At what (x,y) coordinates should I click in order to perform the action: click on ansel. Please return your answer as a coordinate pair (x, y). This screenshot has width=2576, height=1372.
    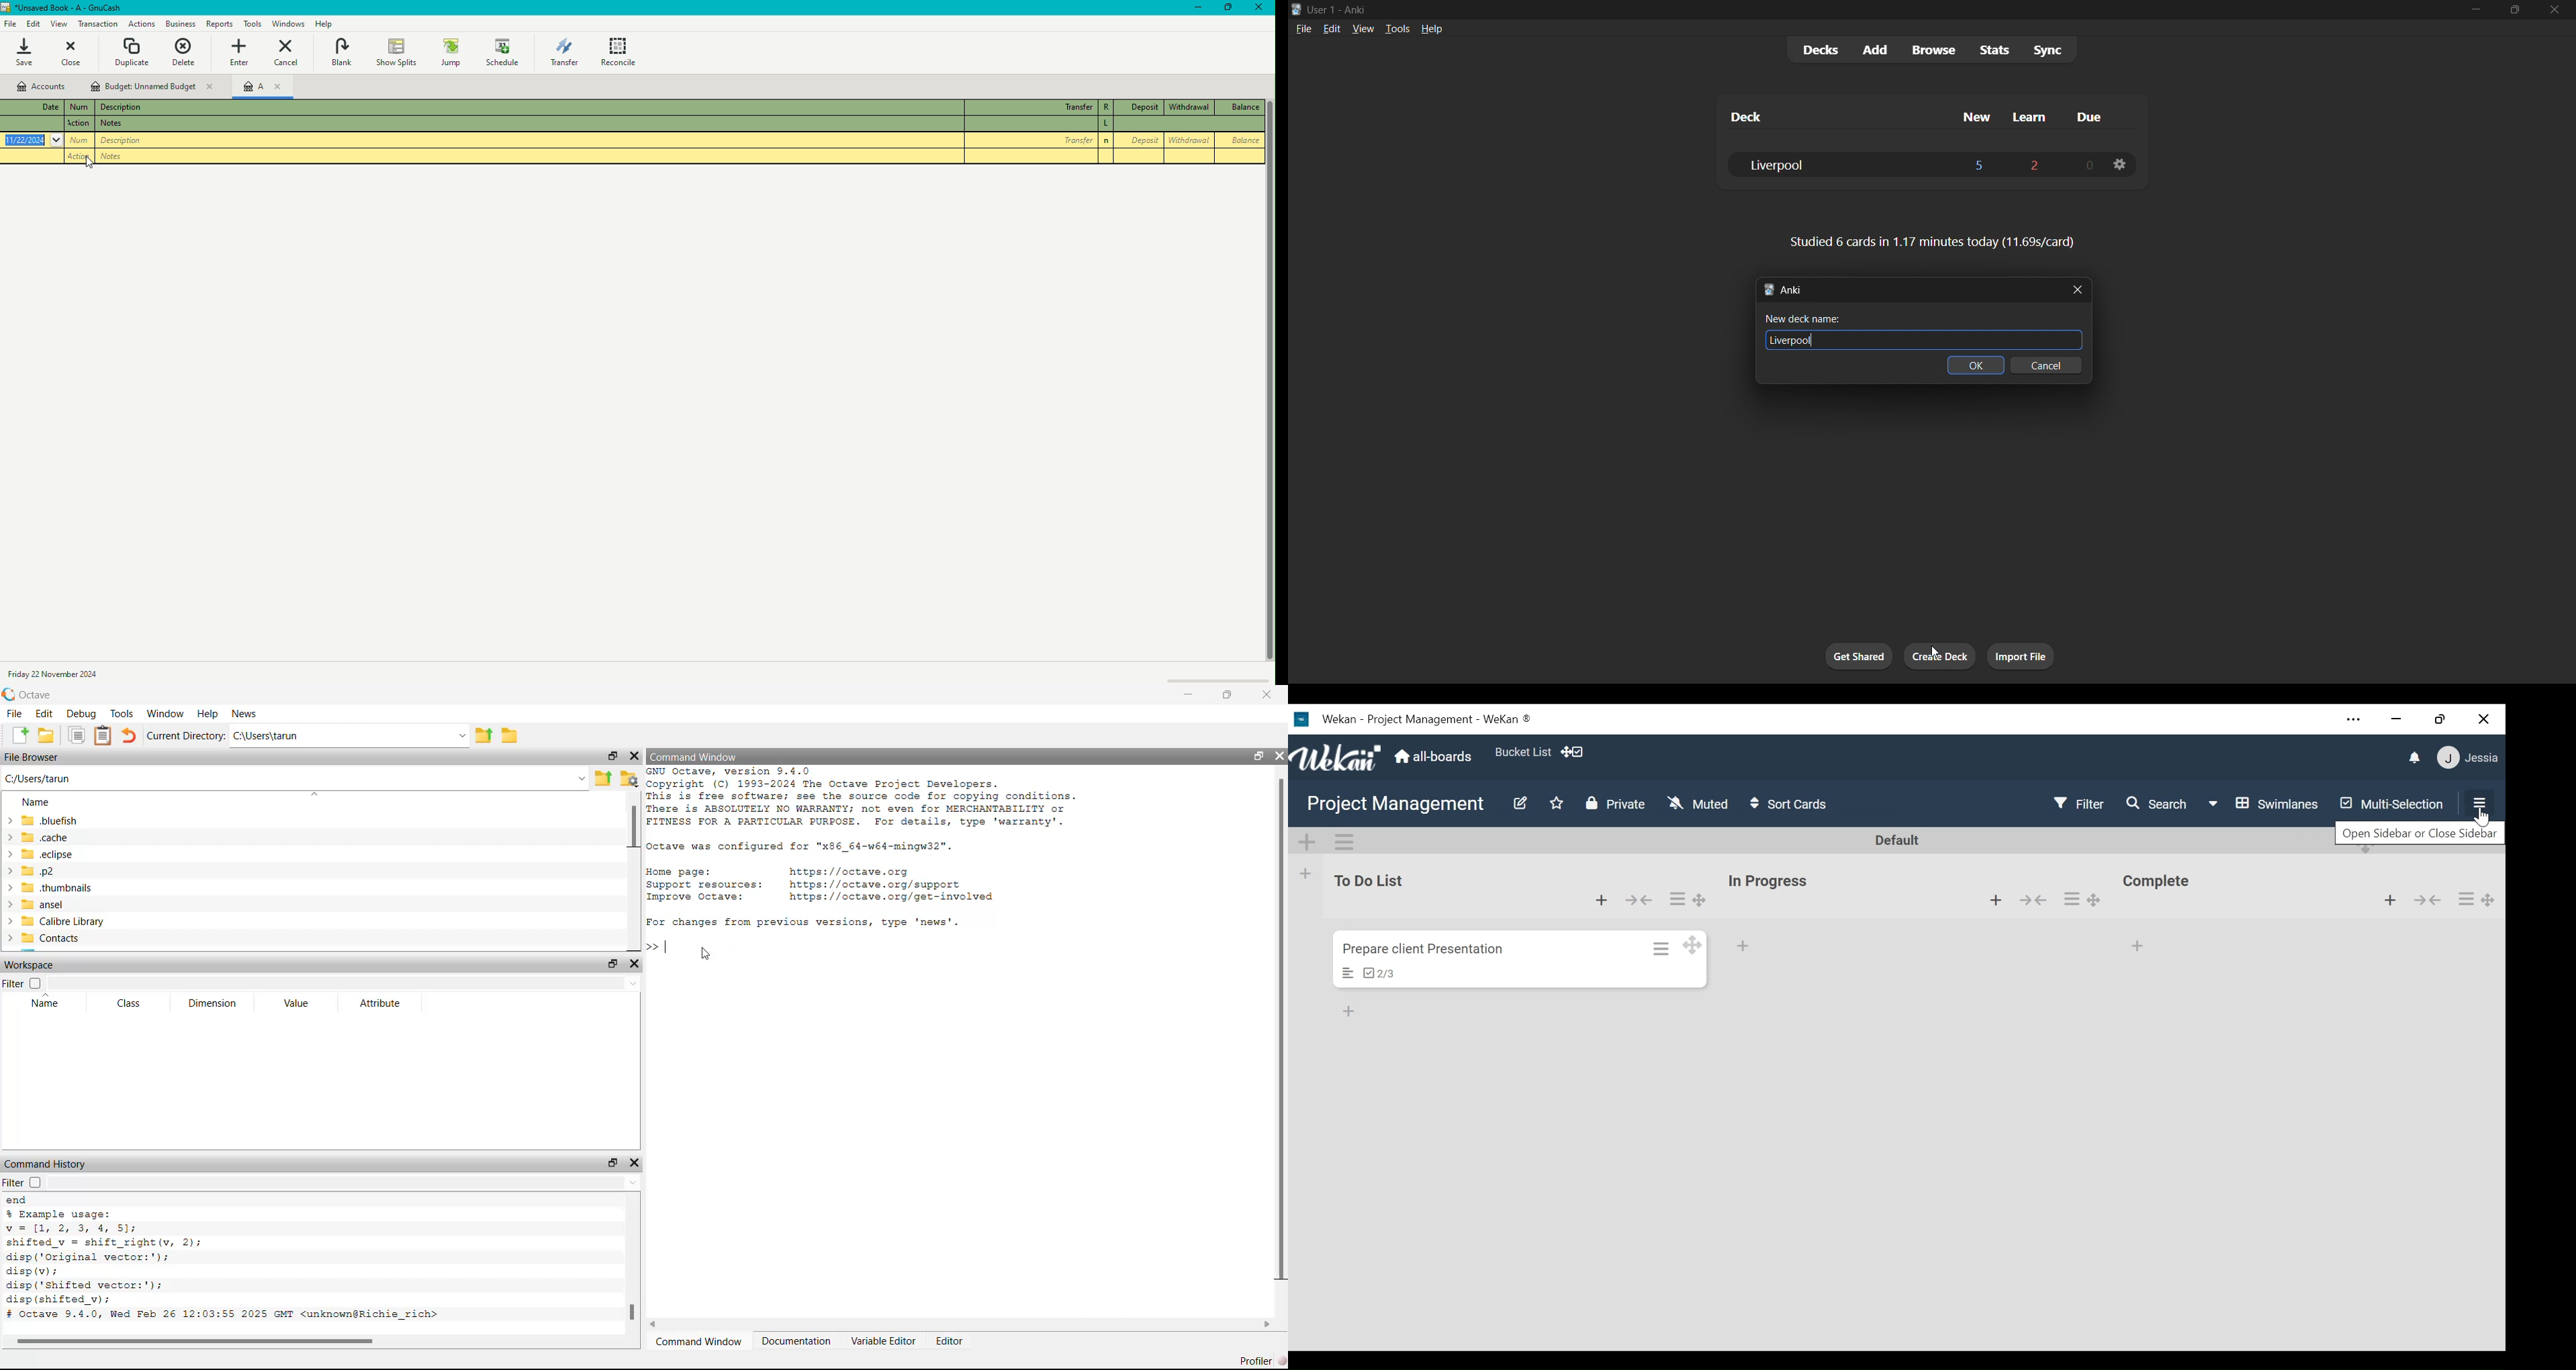
    Looking at the image, I should click on (52, 904).